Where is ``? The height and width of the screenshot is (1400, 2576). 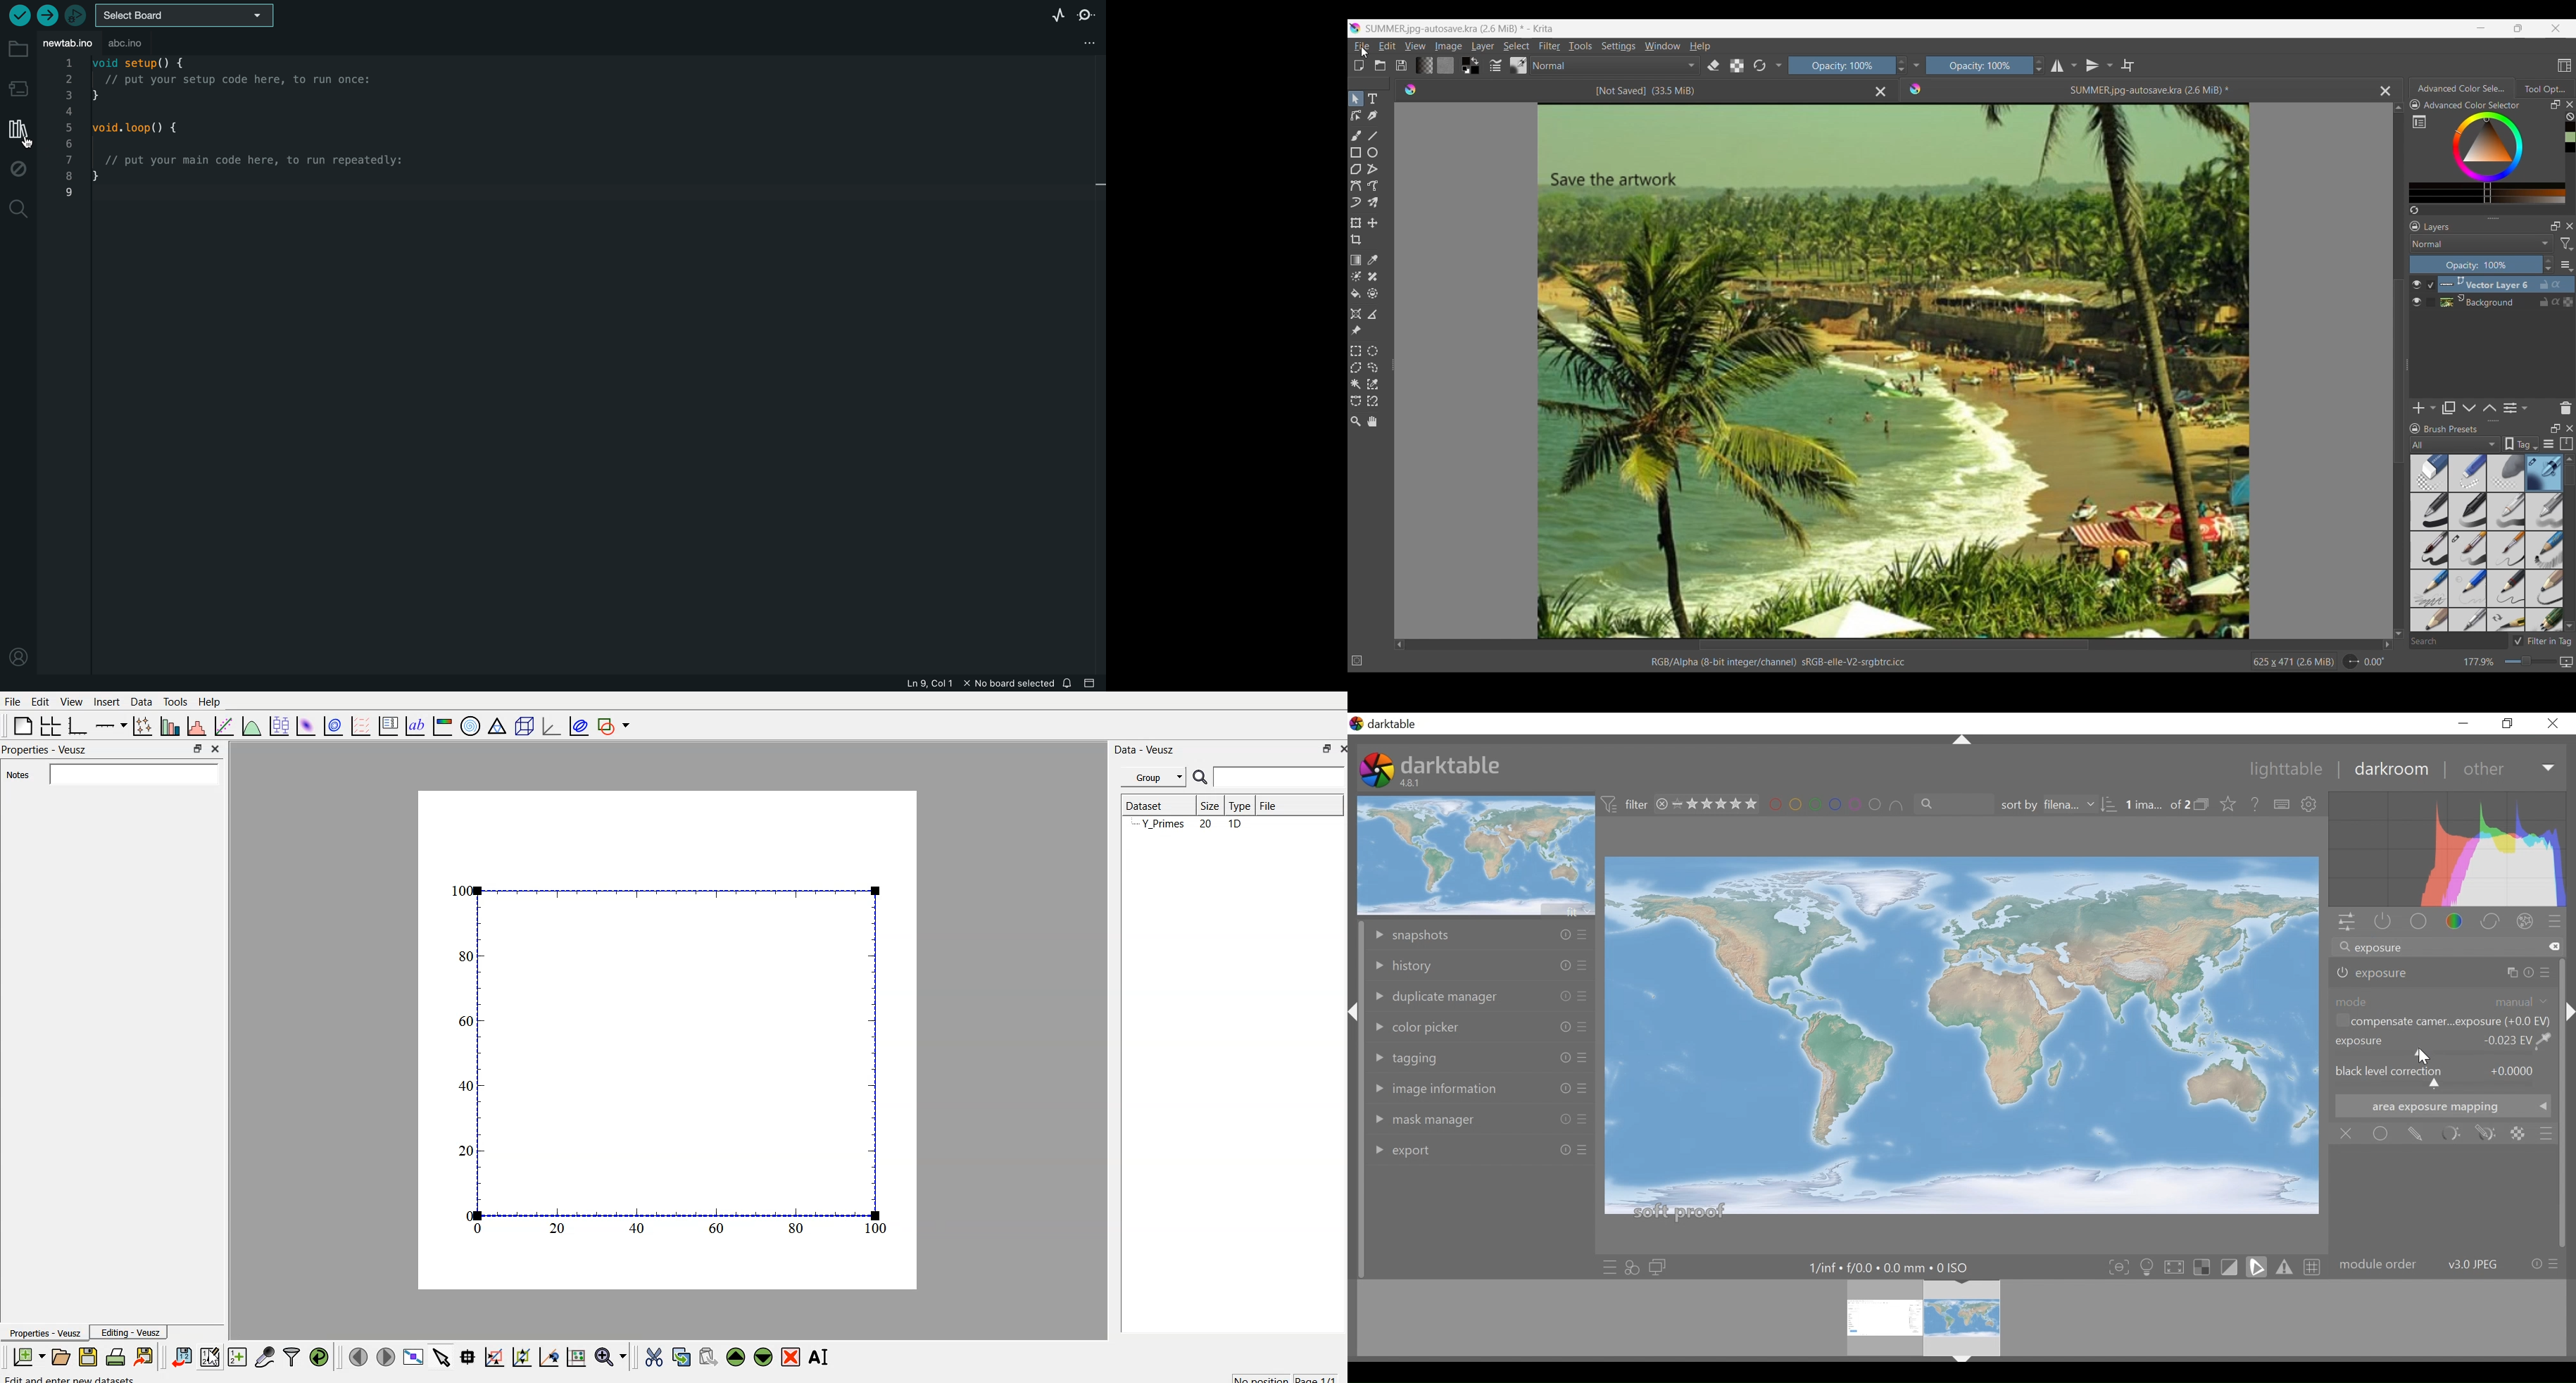
 is located at coordinates (1580, 967).